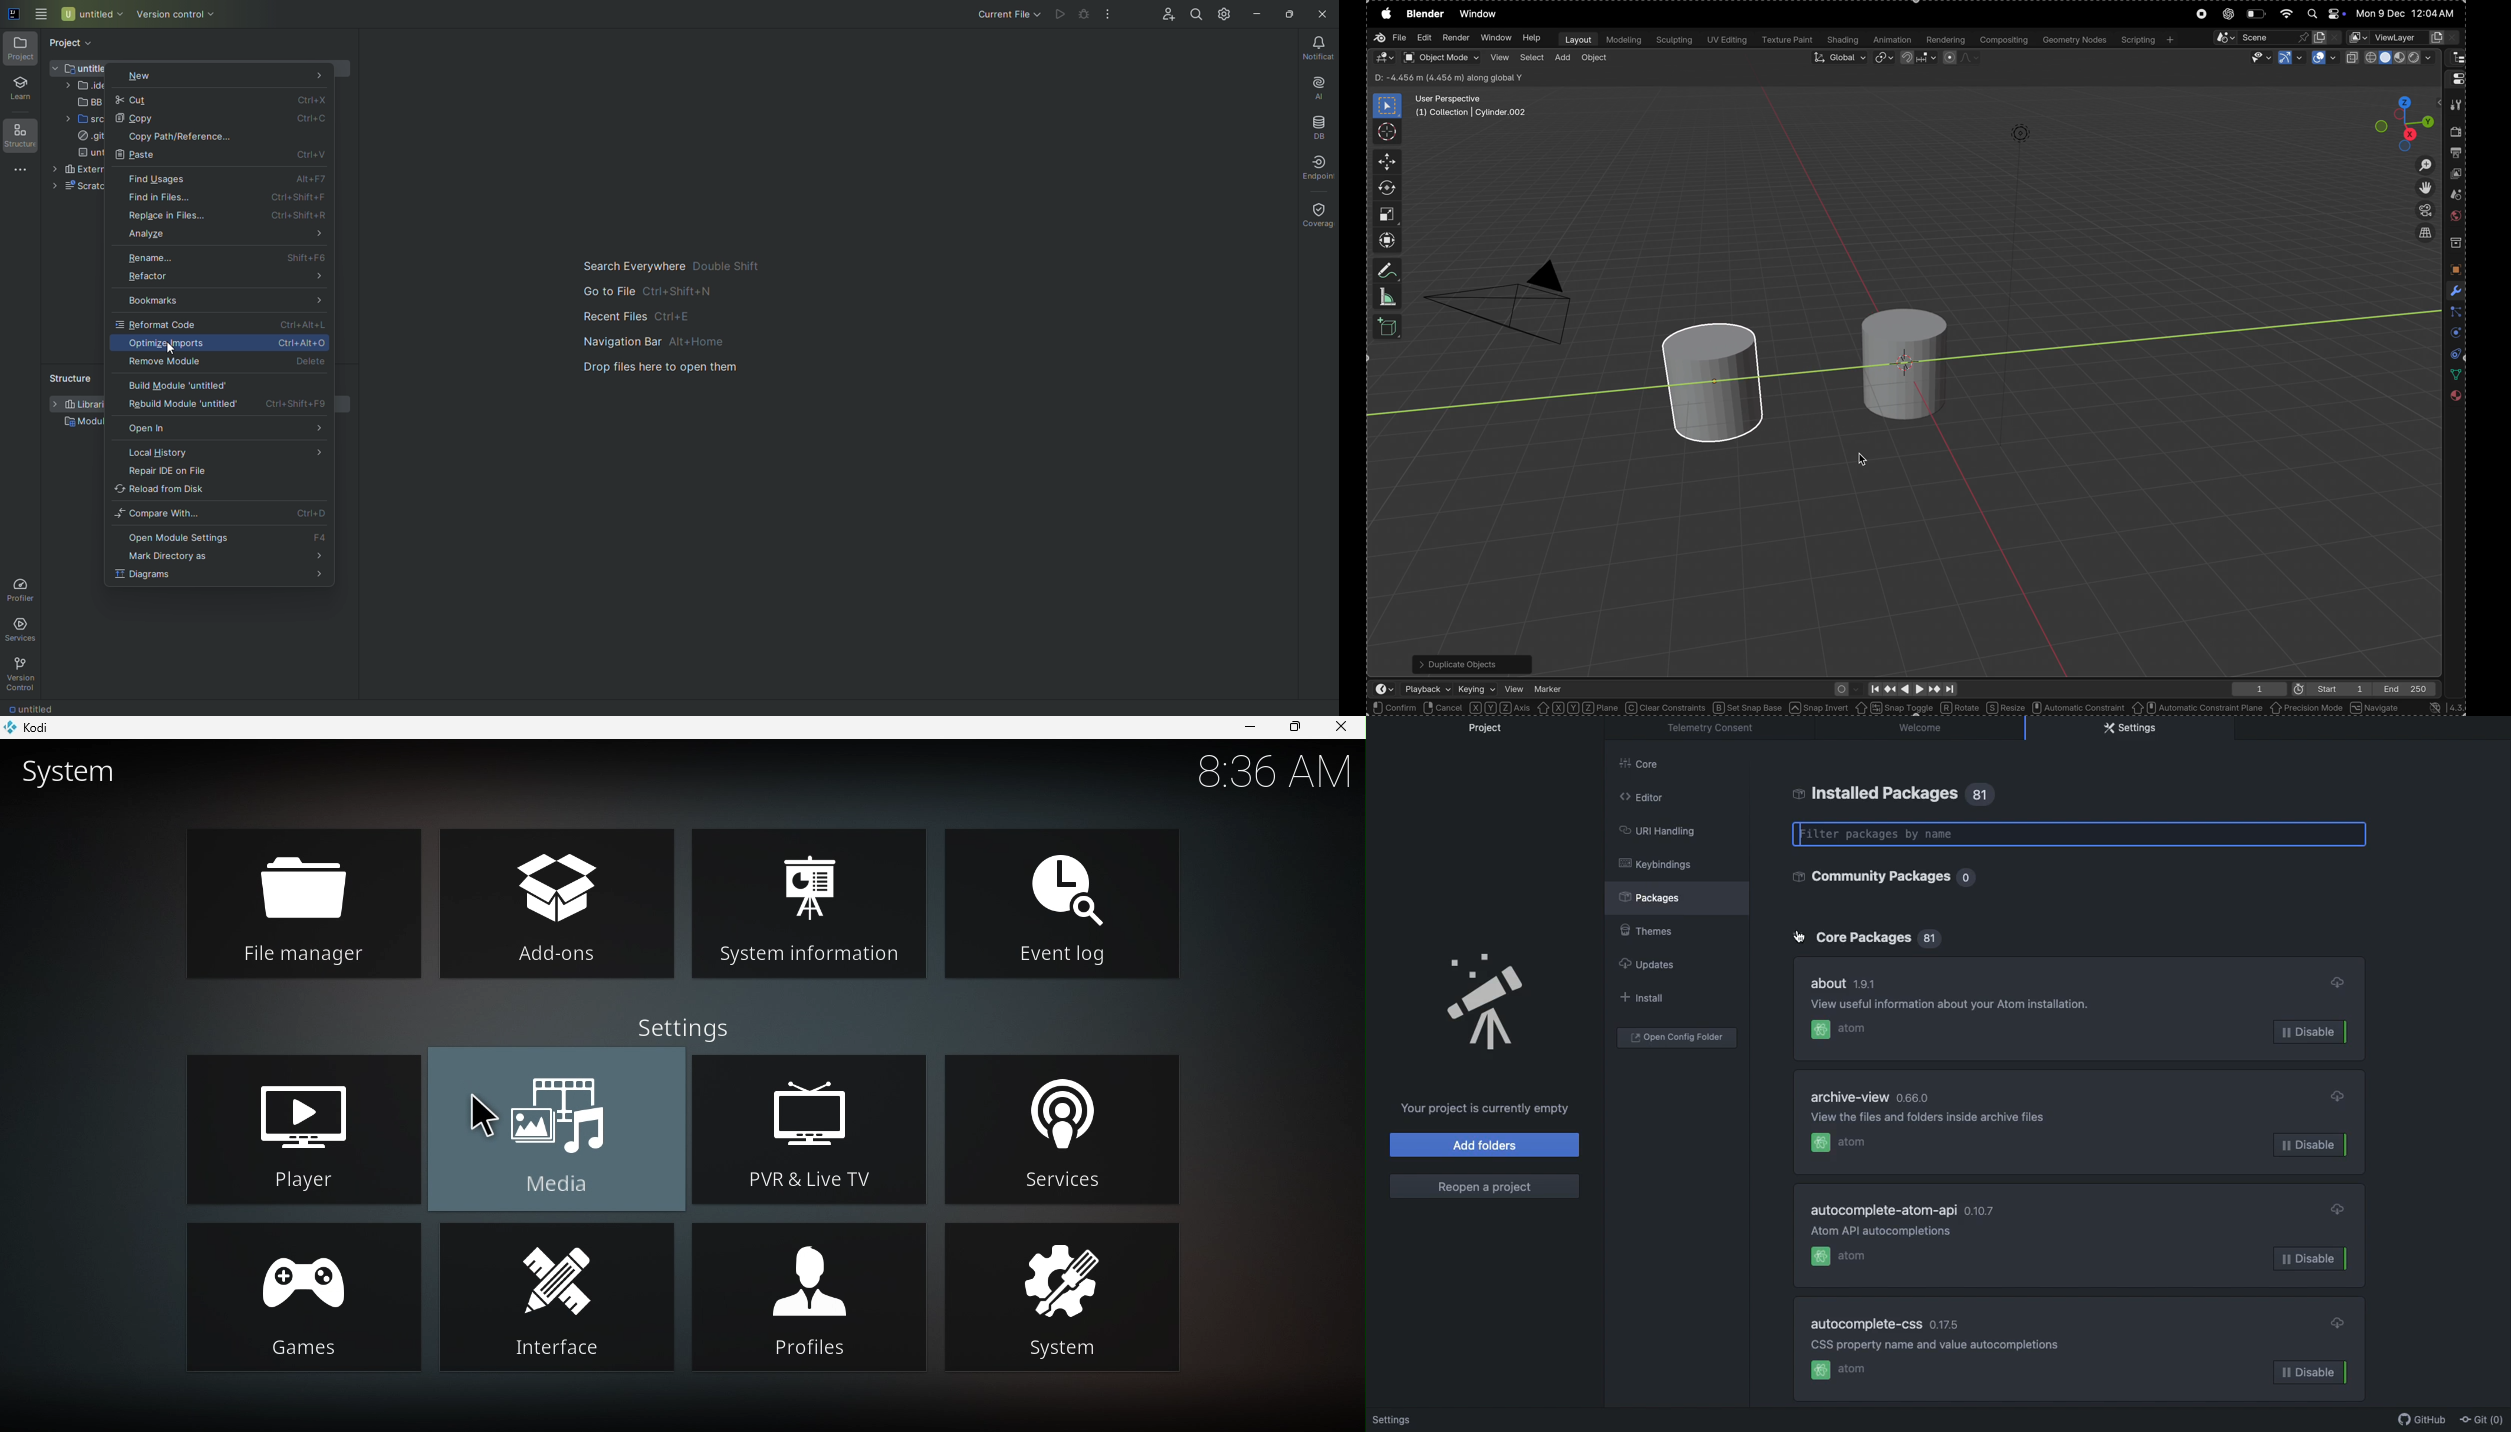 The height and width of the screenshot is (1456, 2520). Describe the element at coordinates (2337, 1207) in the screenshot. I see `Cloud` at that location.